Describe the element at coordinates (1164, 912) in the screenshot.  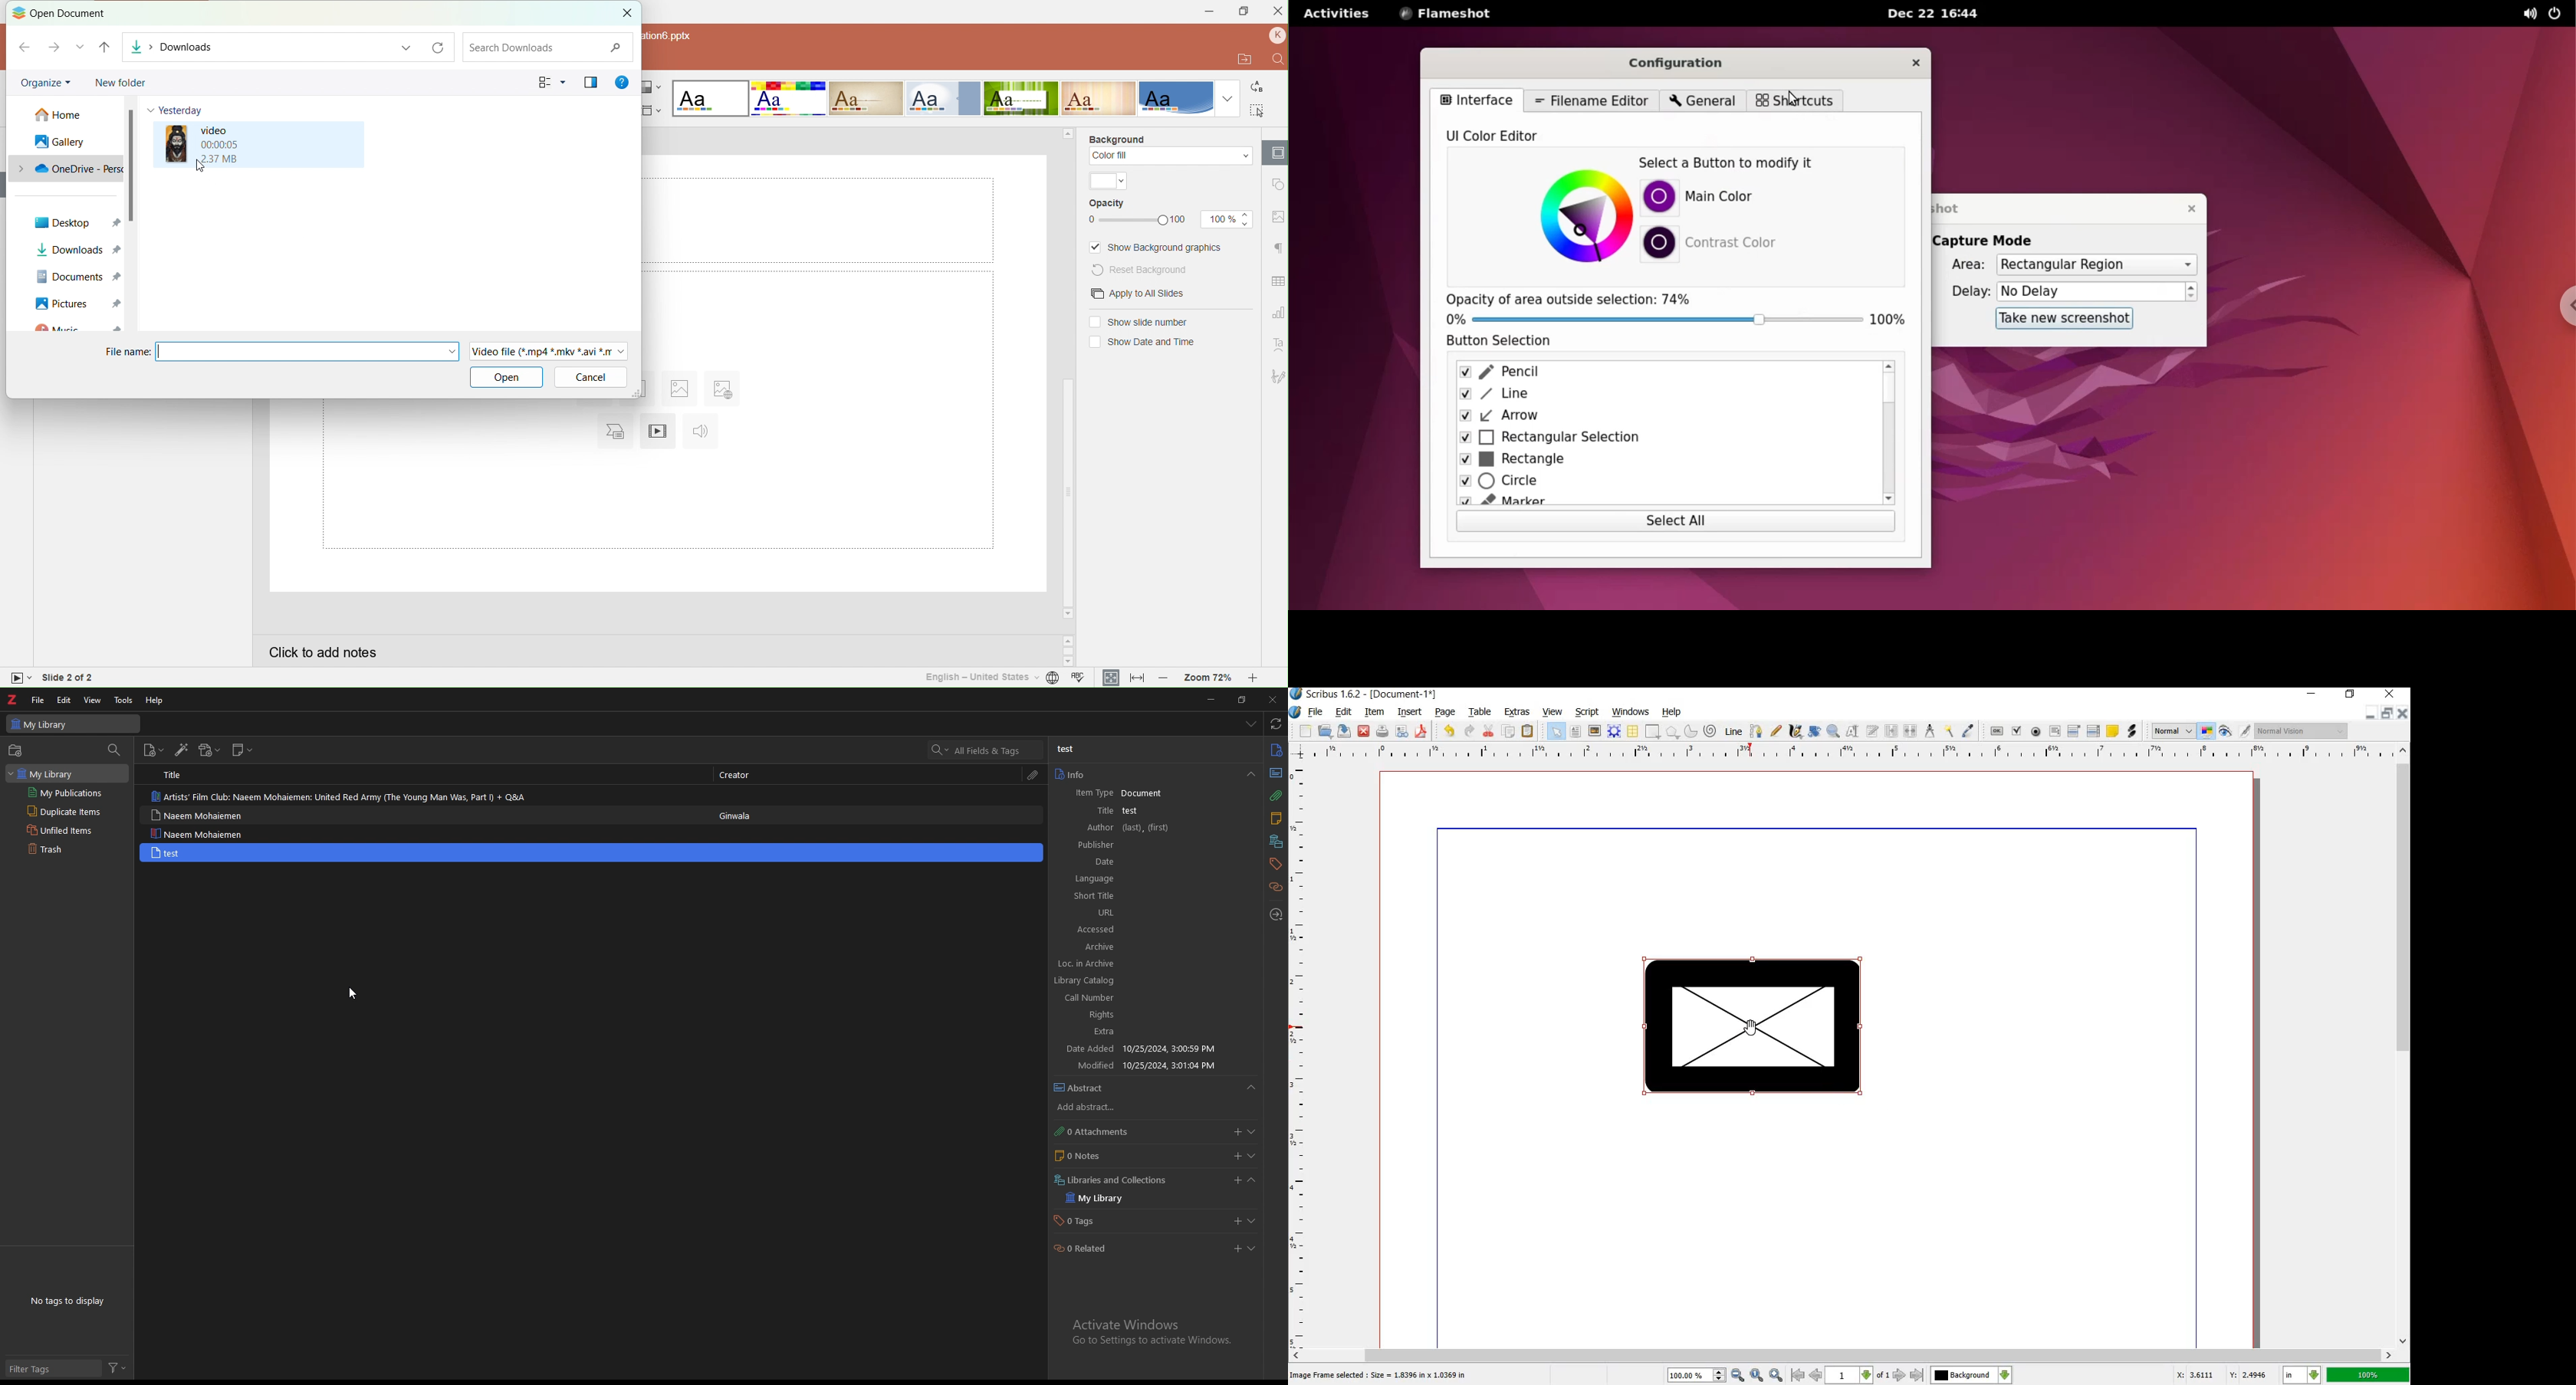
I see `url input` at that location.